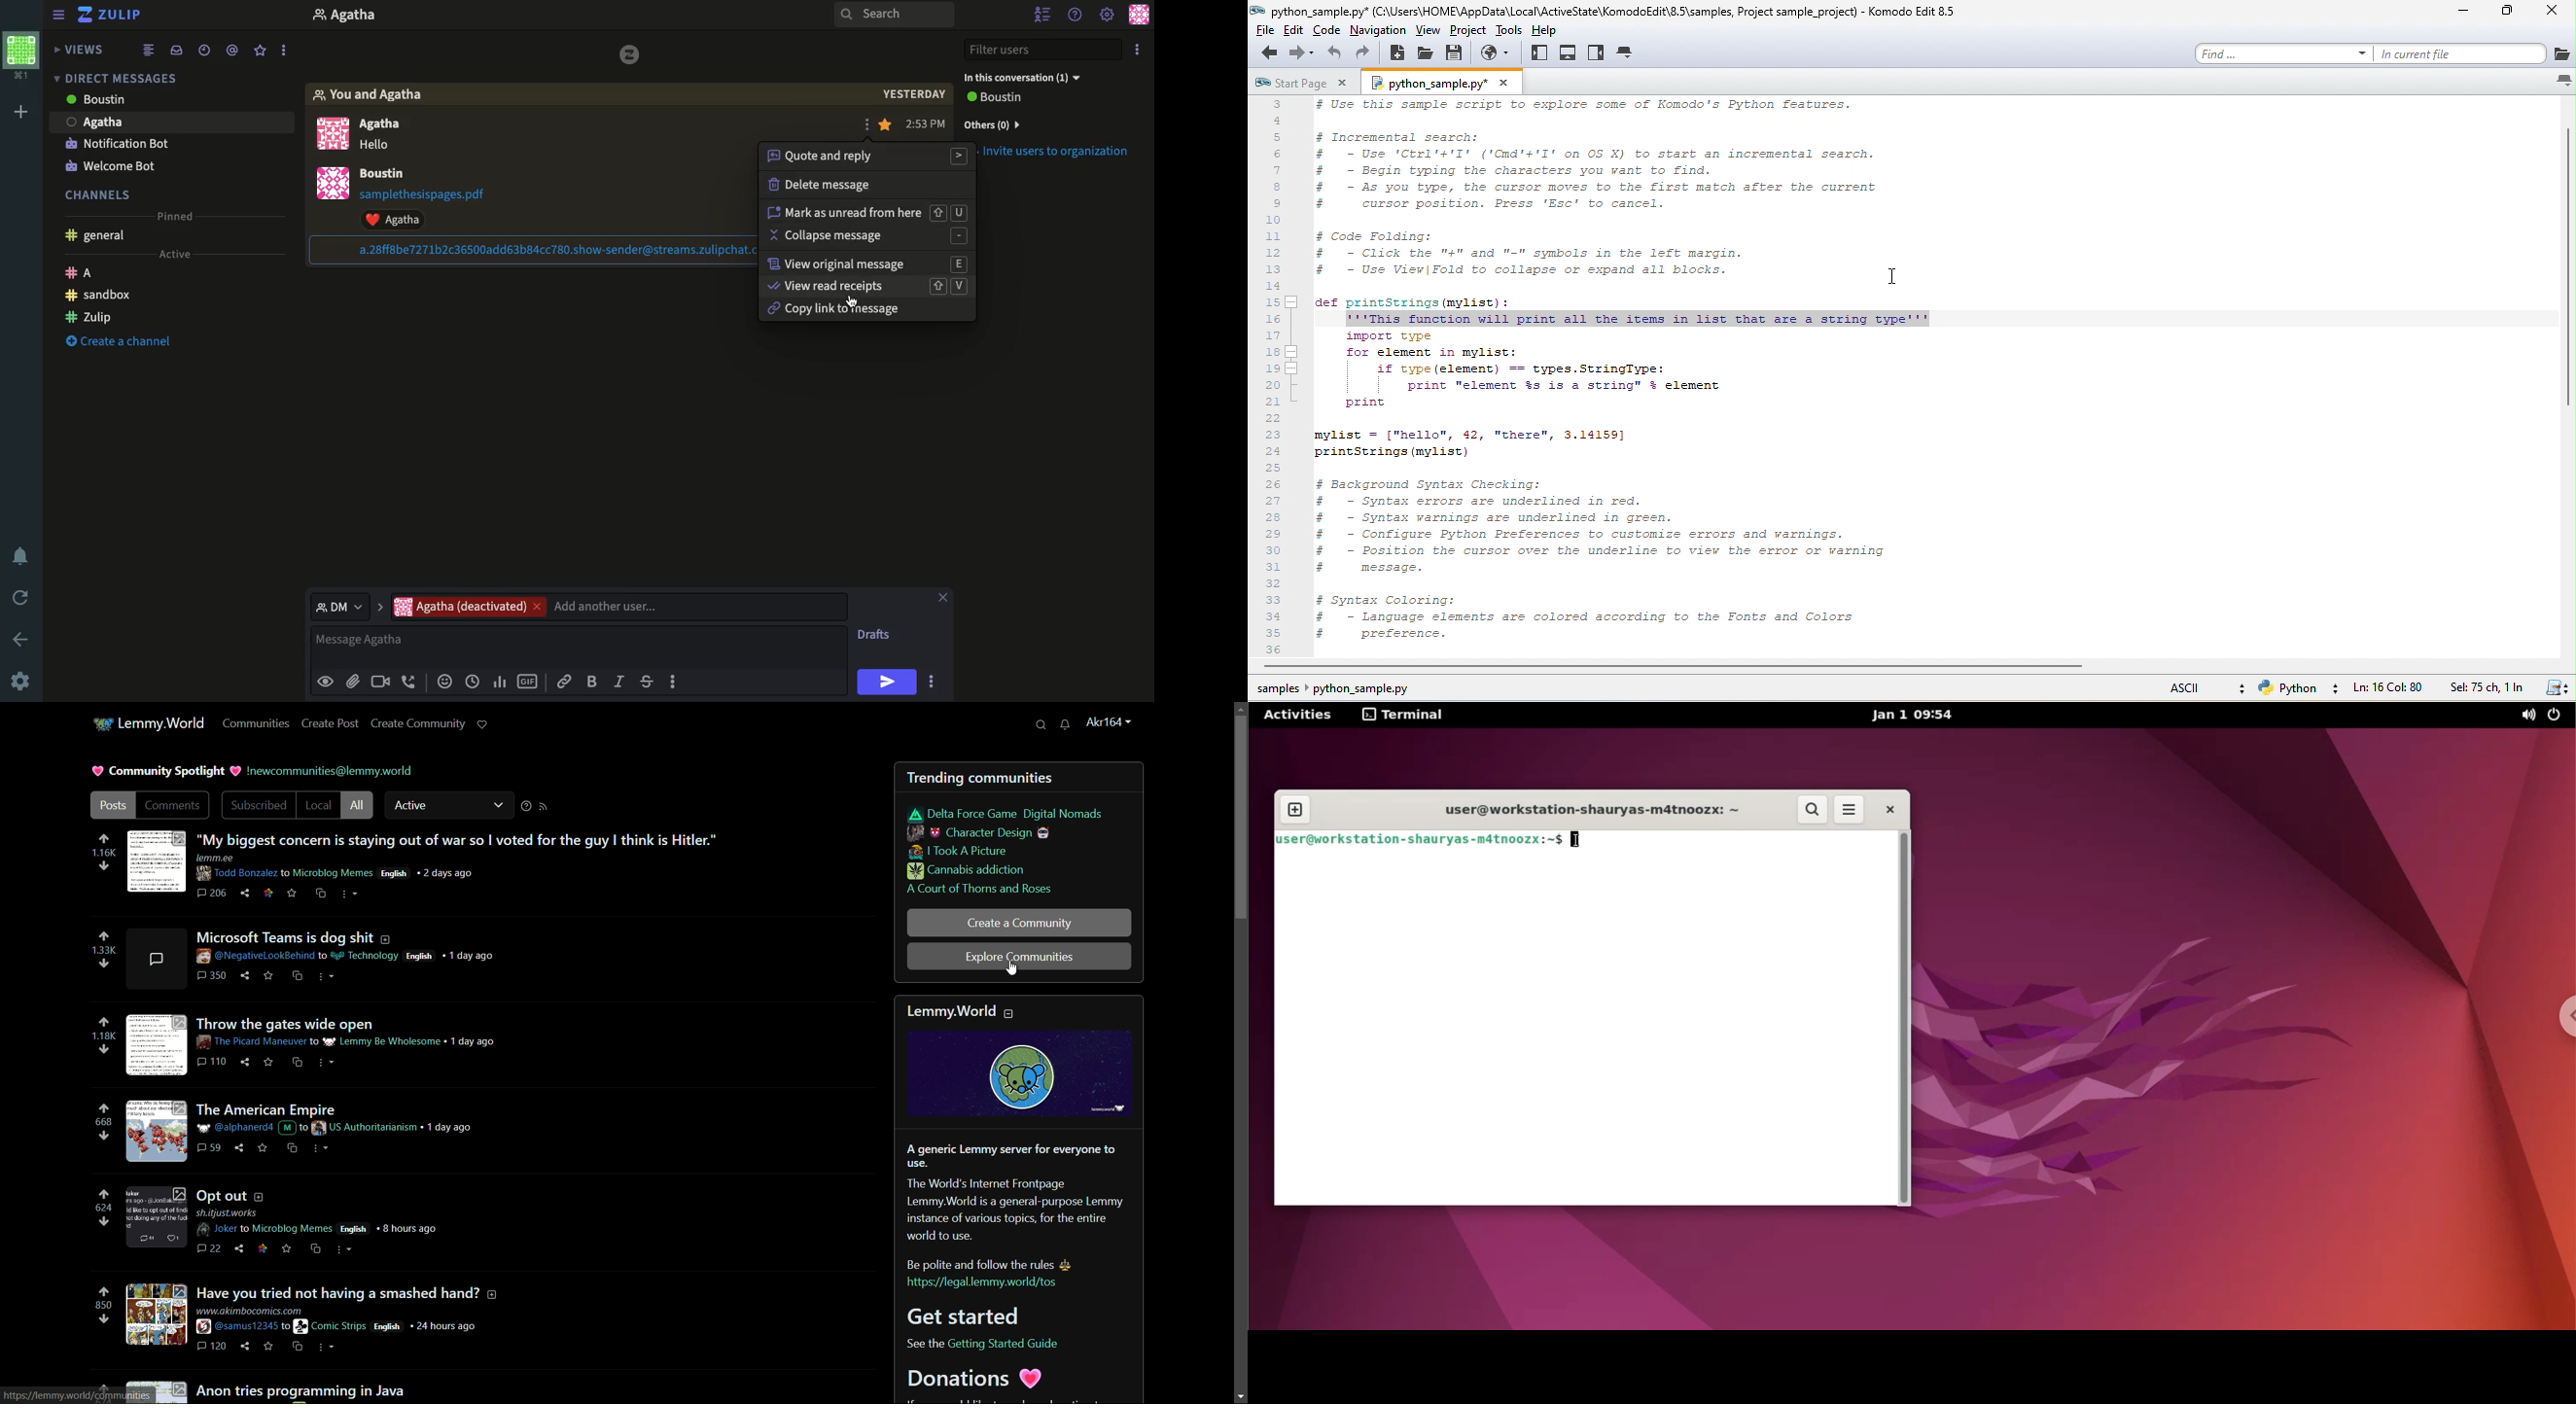  I want to click on comments, so click(209, 1247).